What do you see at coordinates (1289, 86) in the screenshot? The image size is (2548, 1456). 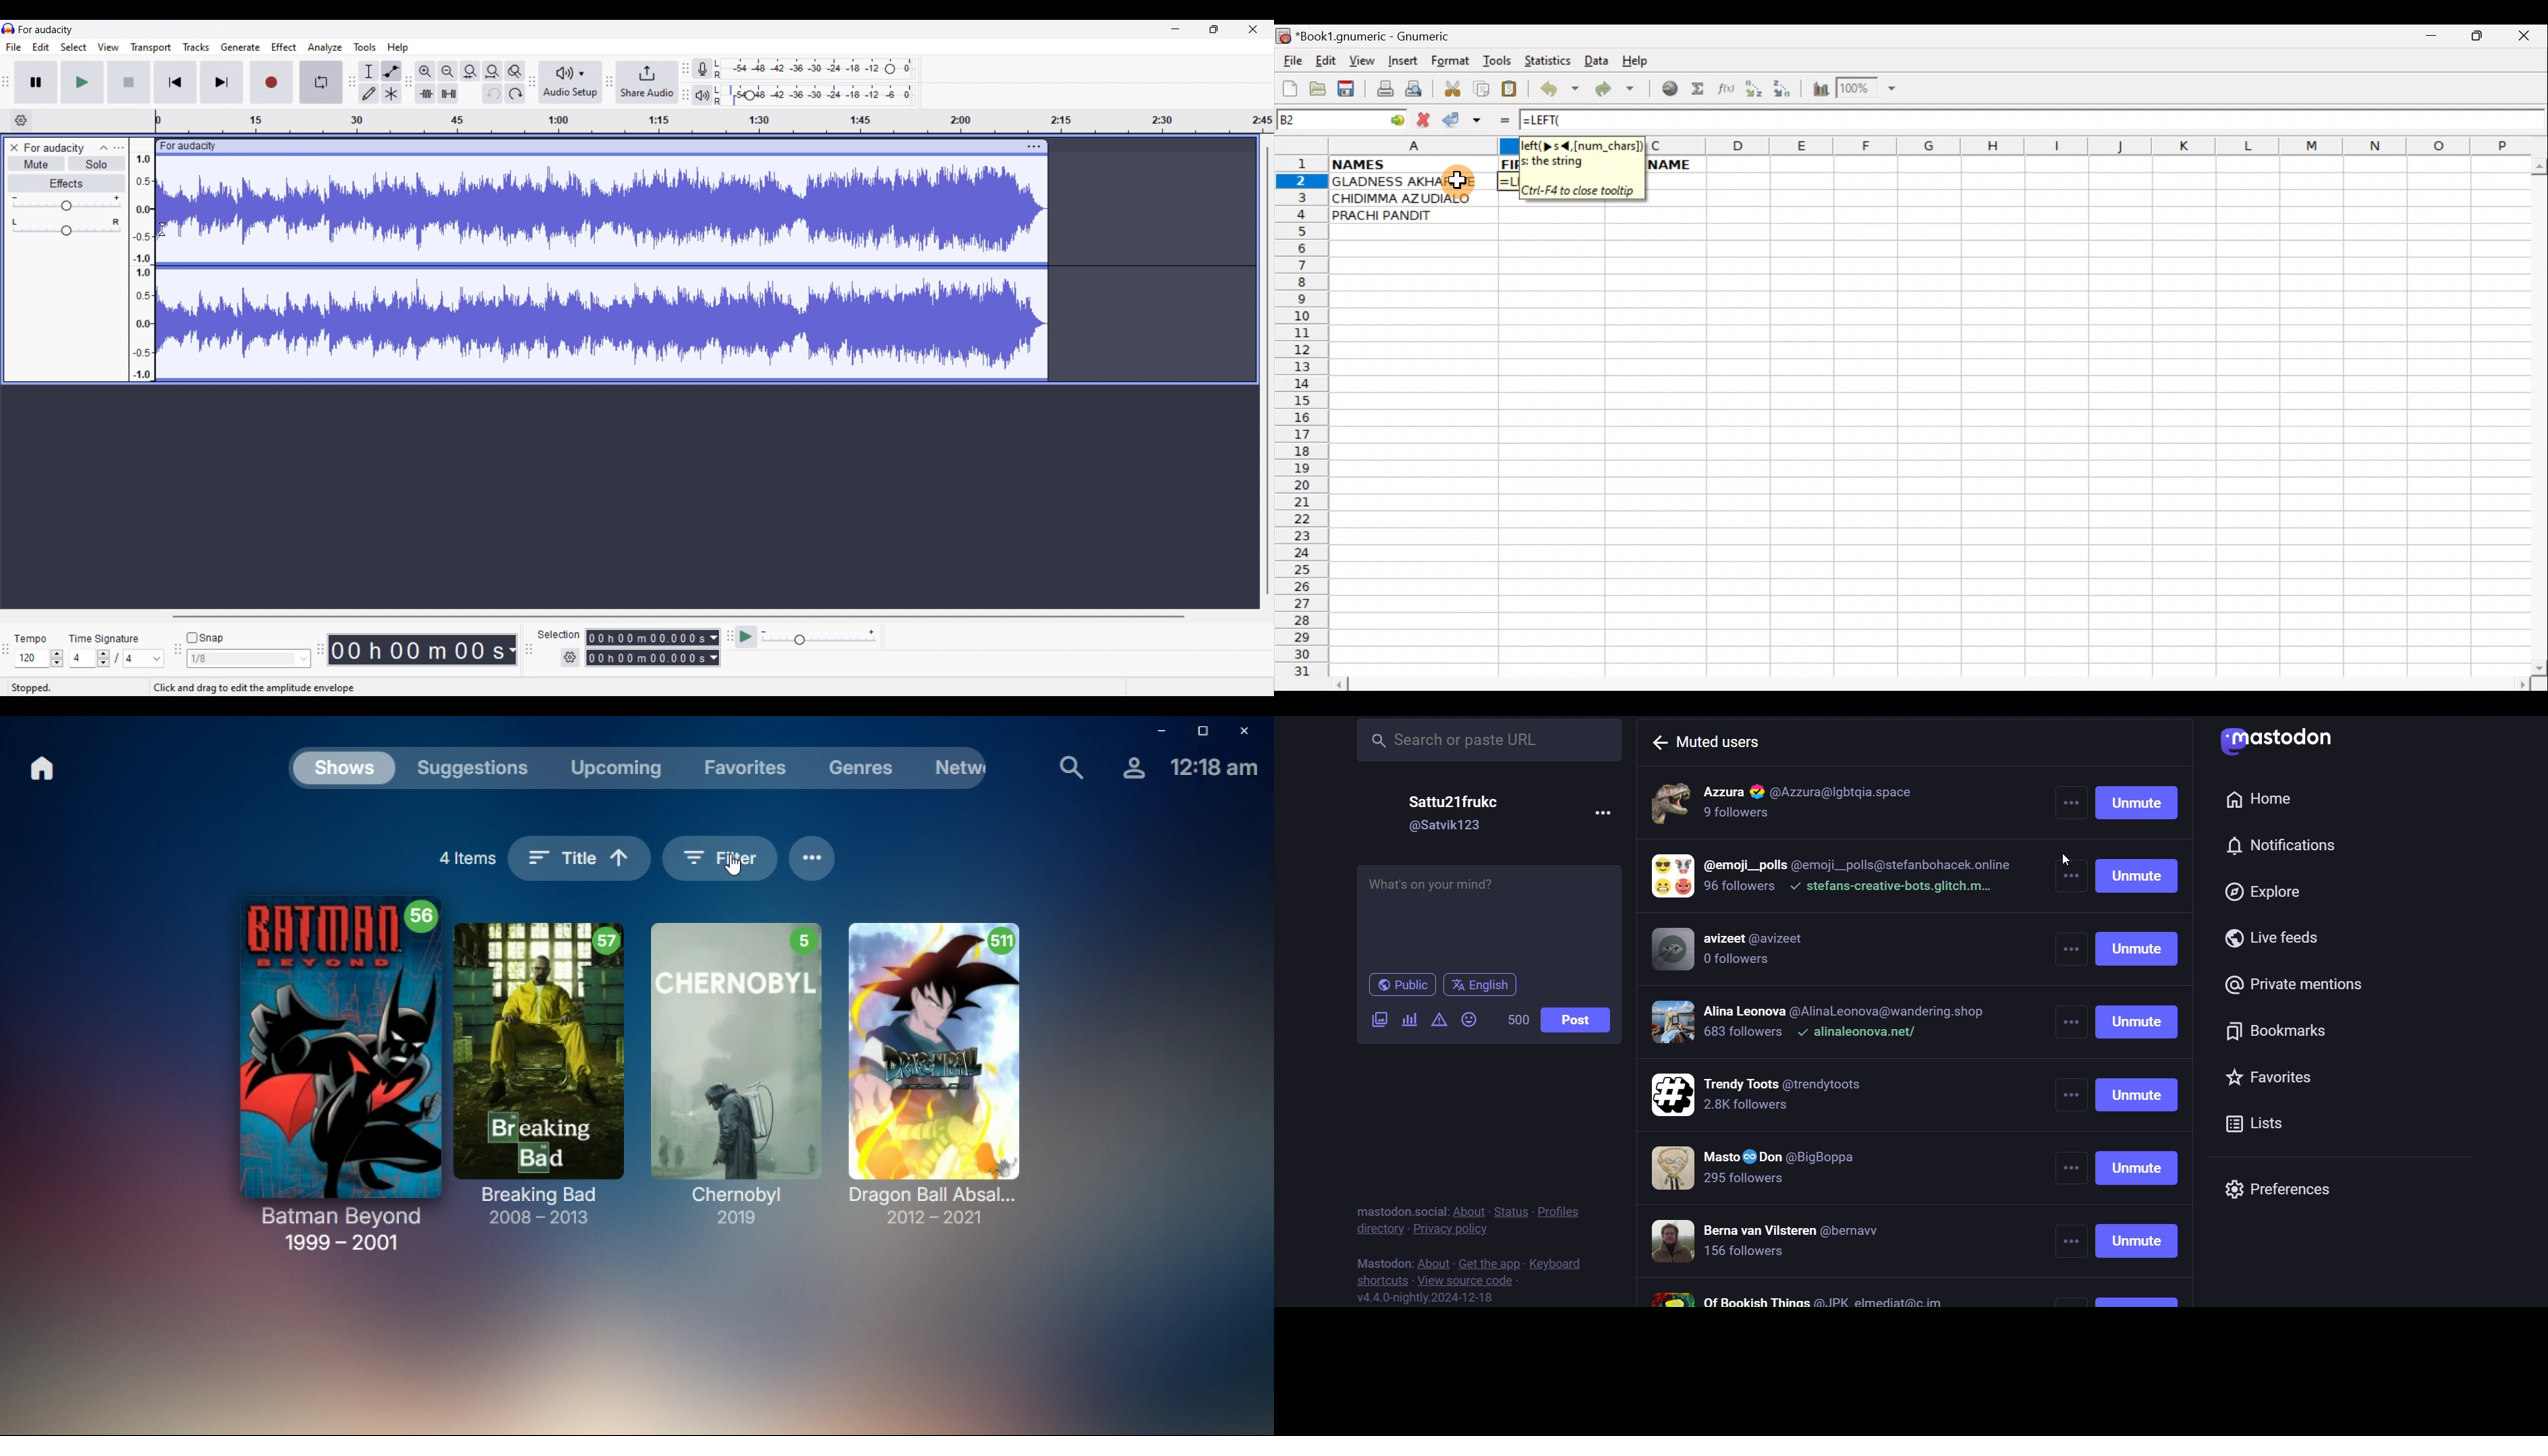 I see `Create new workbook` at bounding box center [1289, 86].